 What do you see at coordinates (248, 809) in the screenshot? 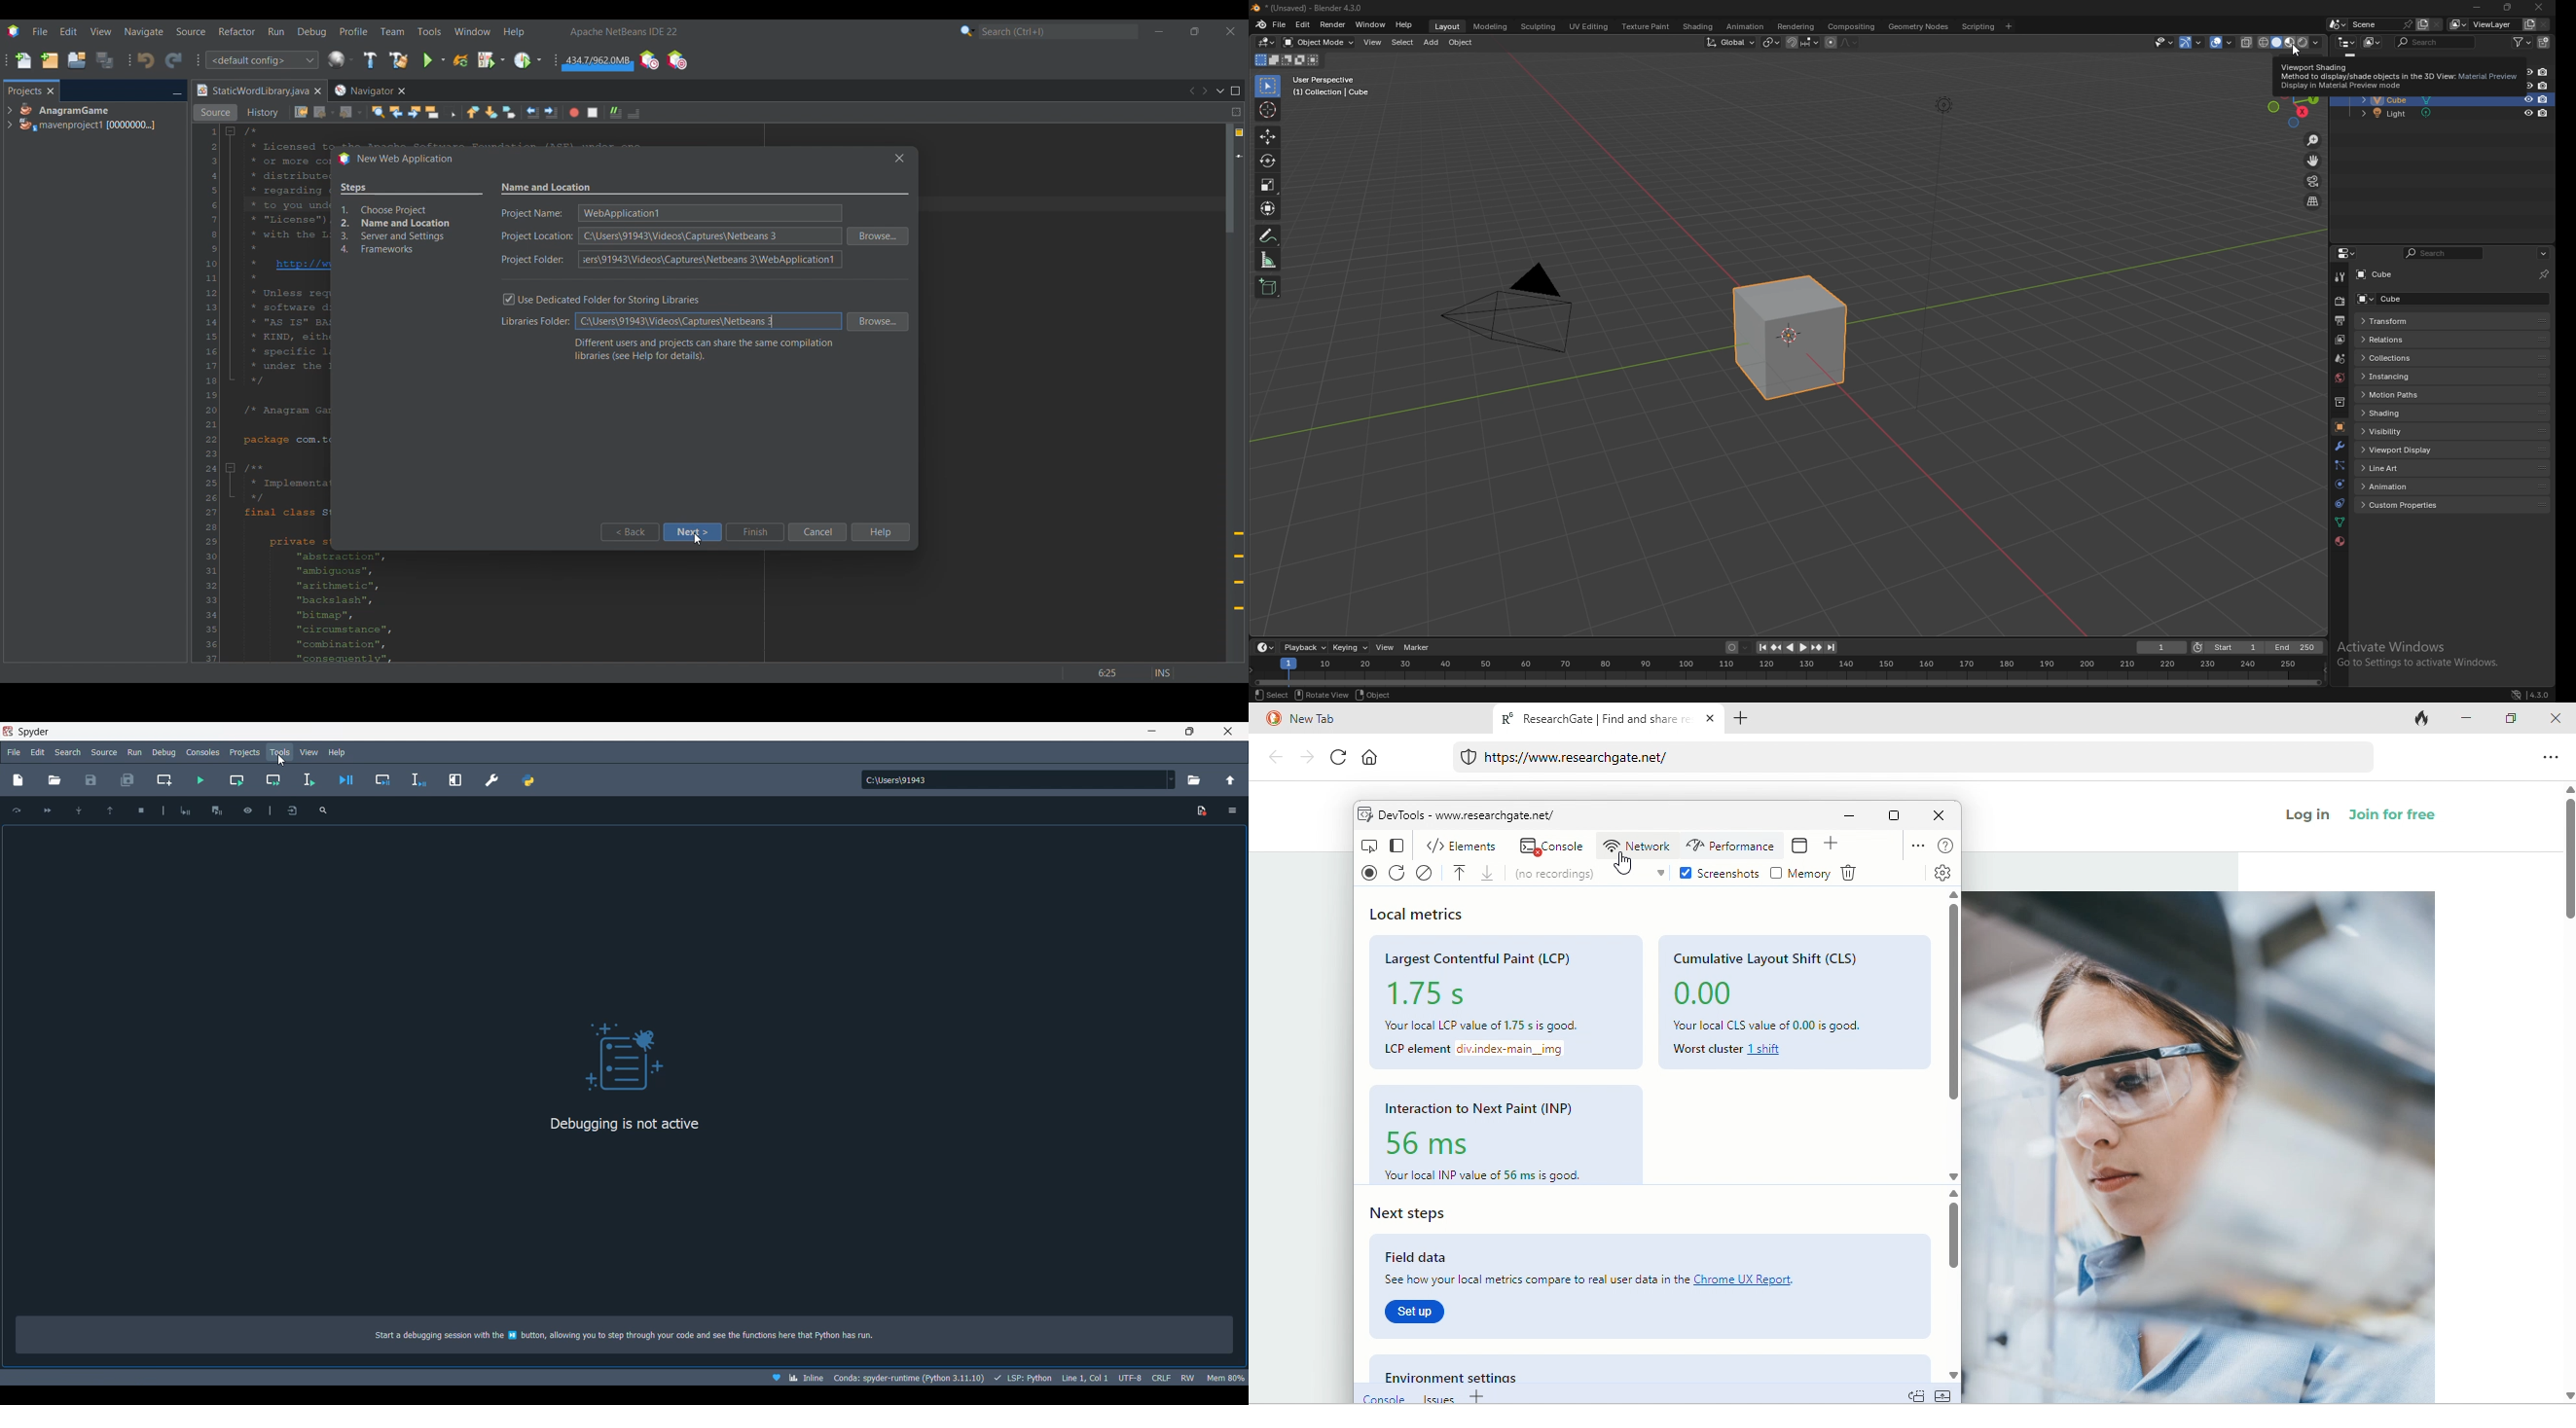
I see `profiler` at bounding box center [248, 809].